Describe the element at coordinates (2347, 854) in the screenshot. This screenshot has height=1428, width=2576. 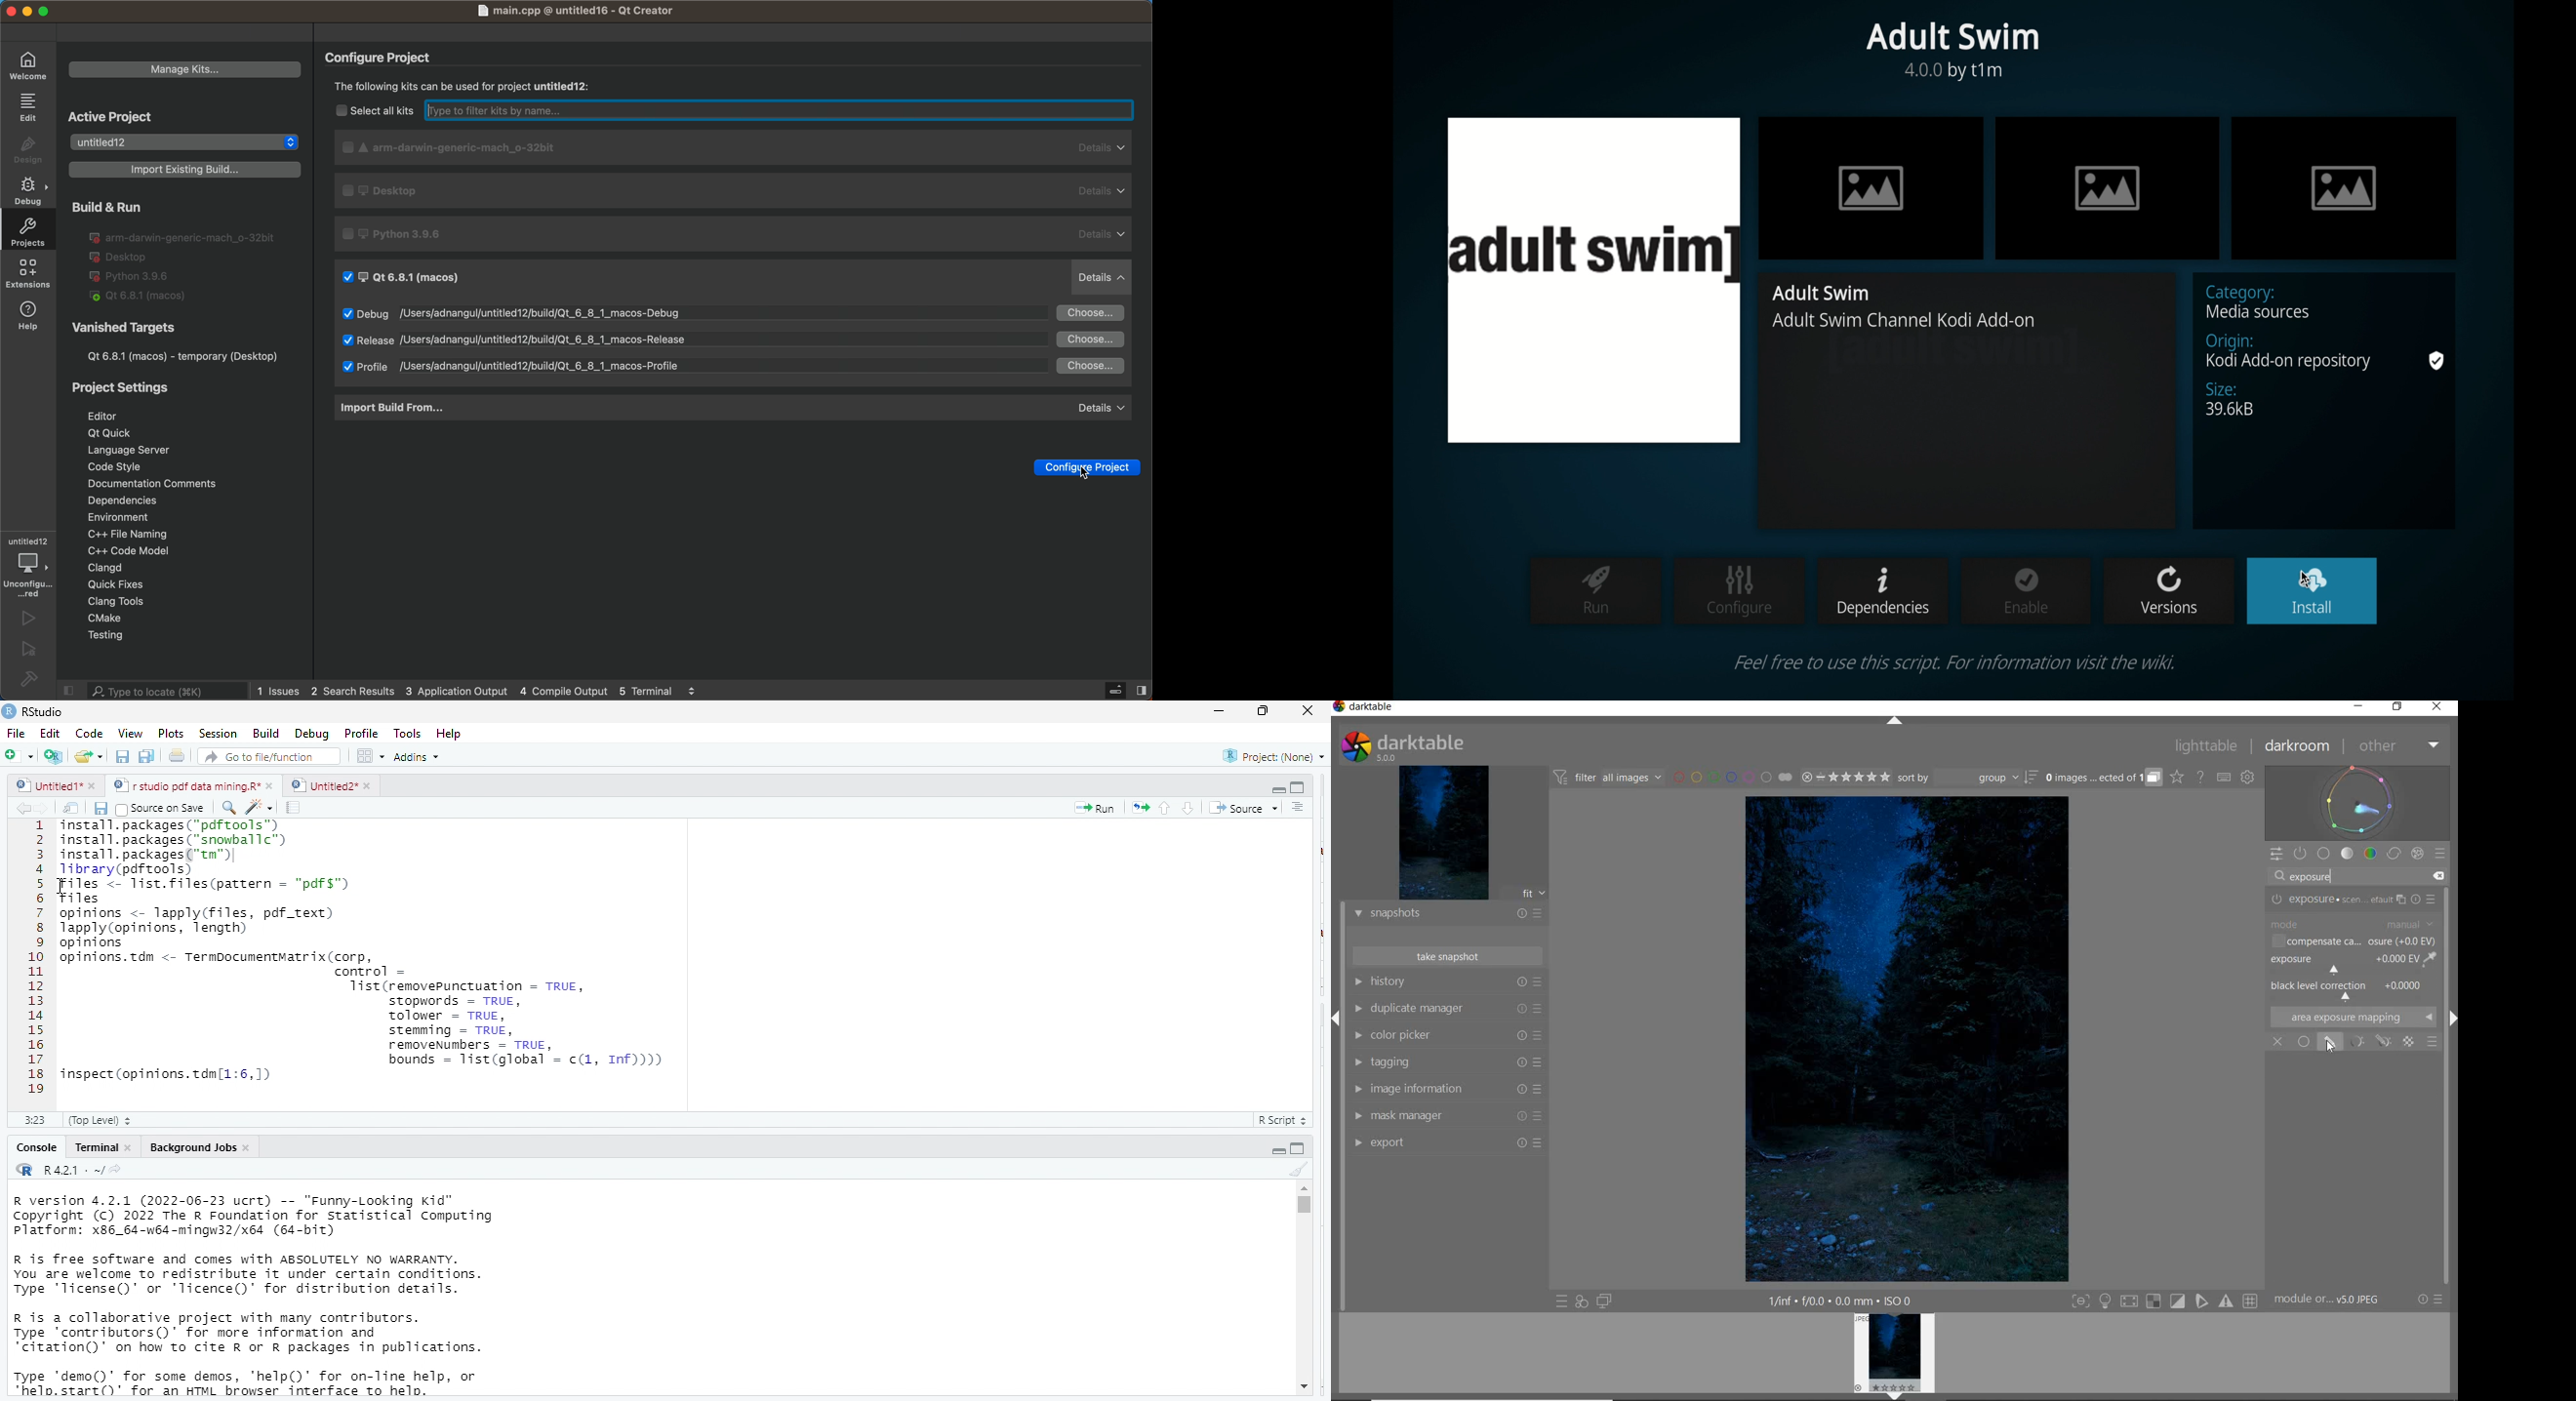
I see `TONE` at that location.